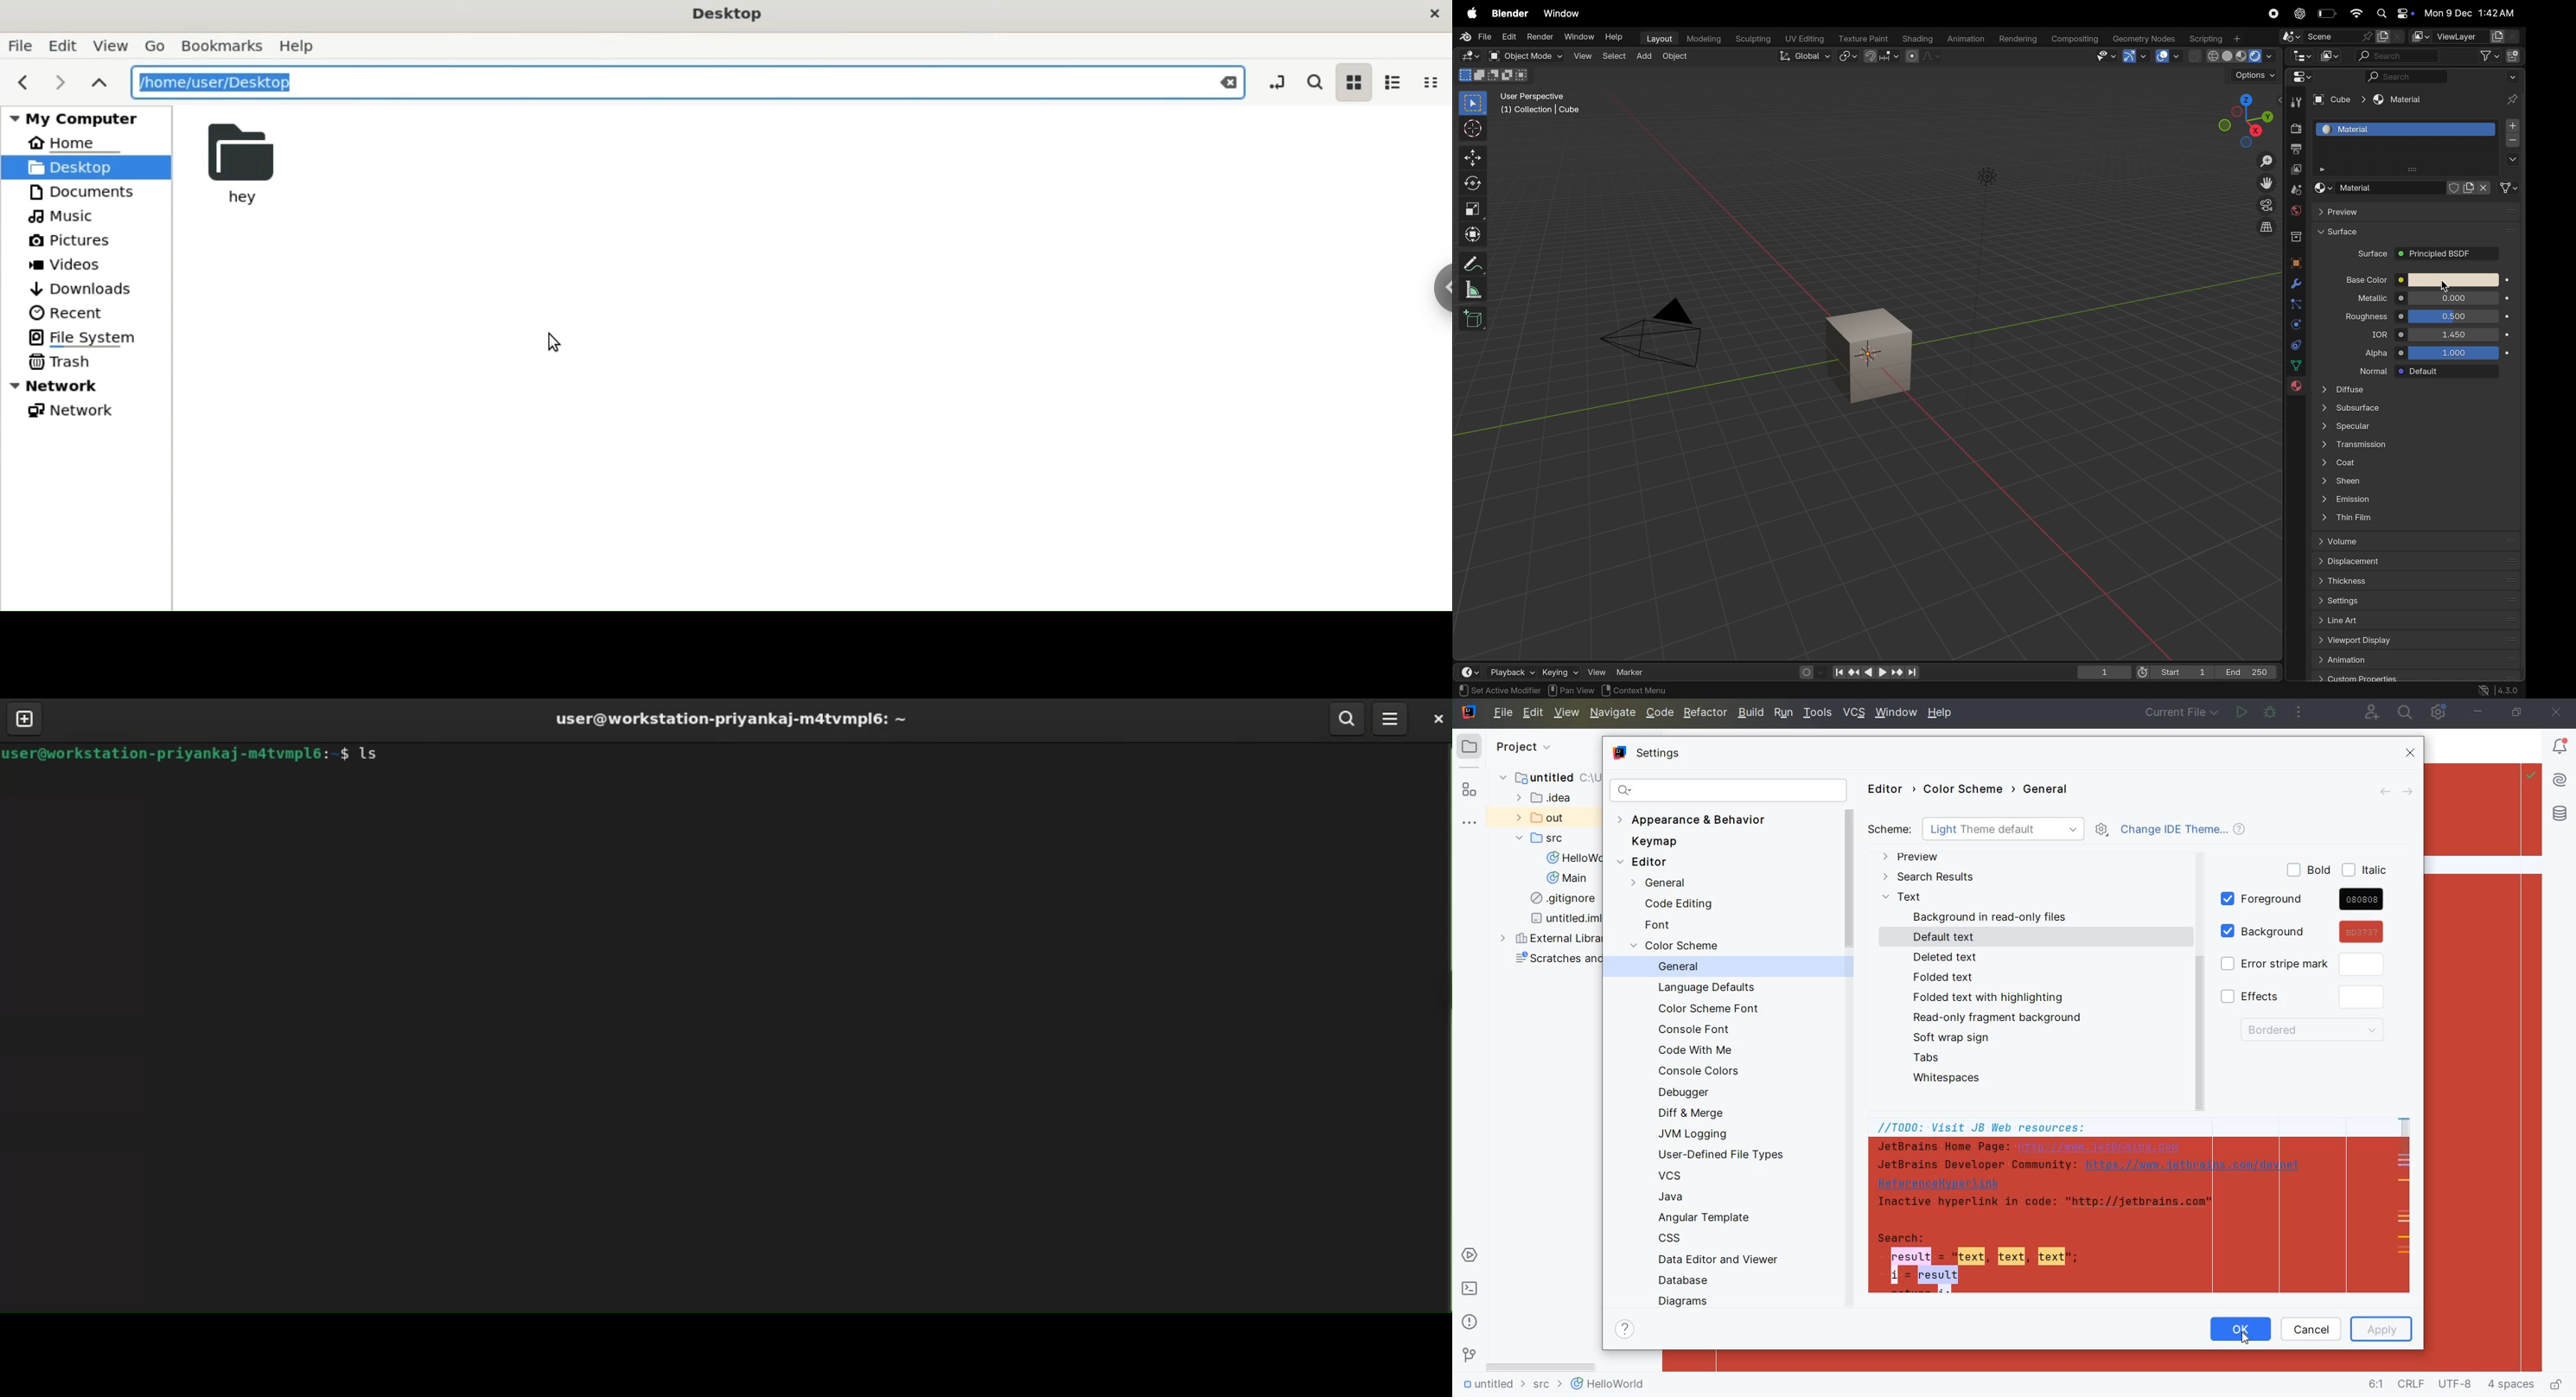 The image size is (2576, 1400). Describe the element at coordinates (2106, 56) in the screenshot. I see `visibility` at that location.